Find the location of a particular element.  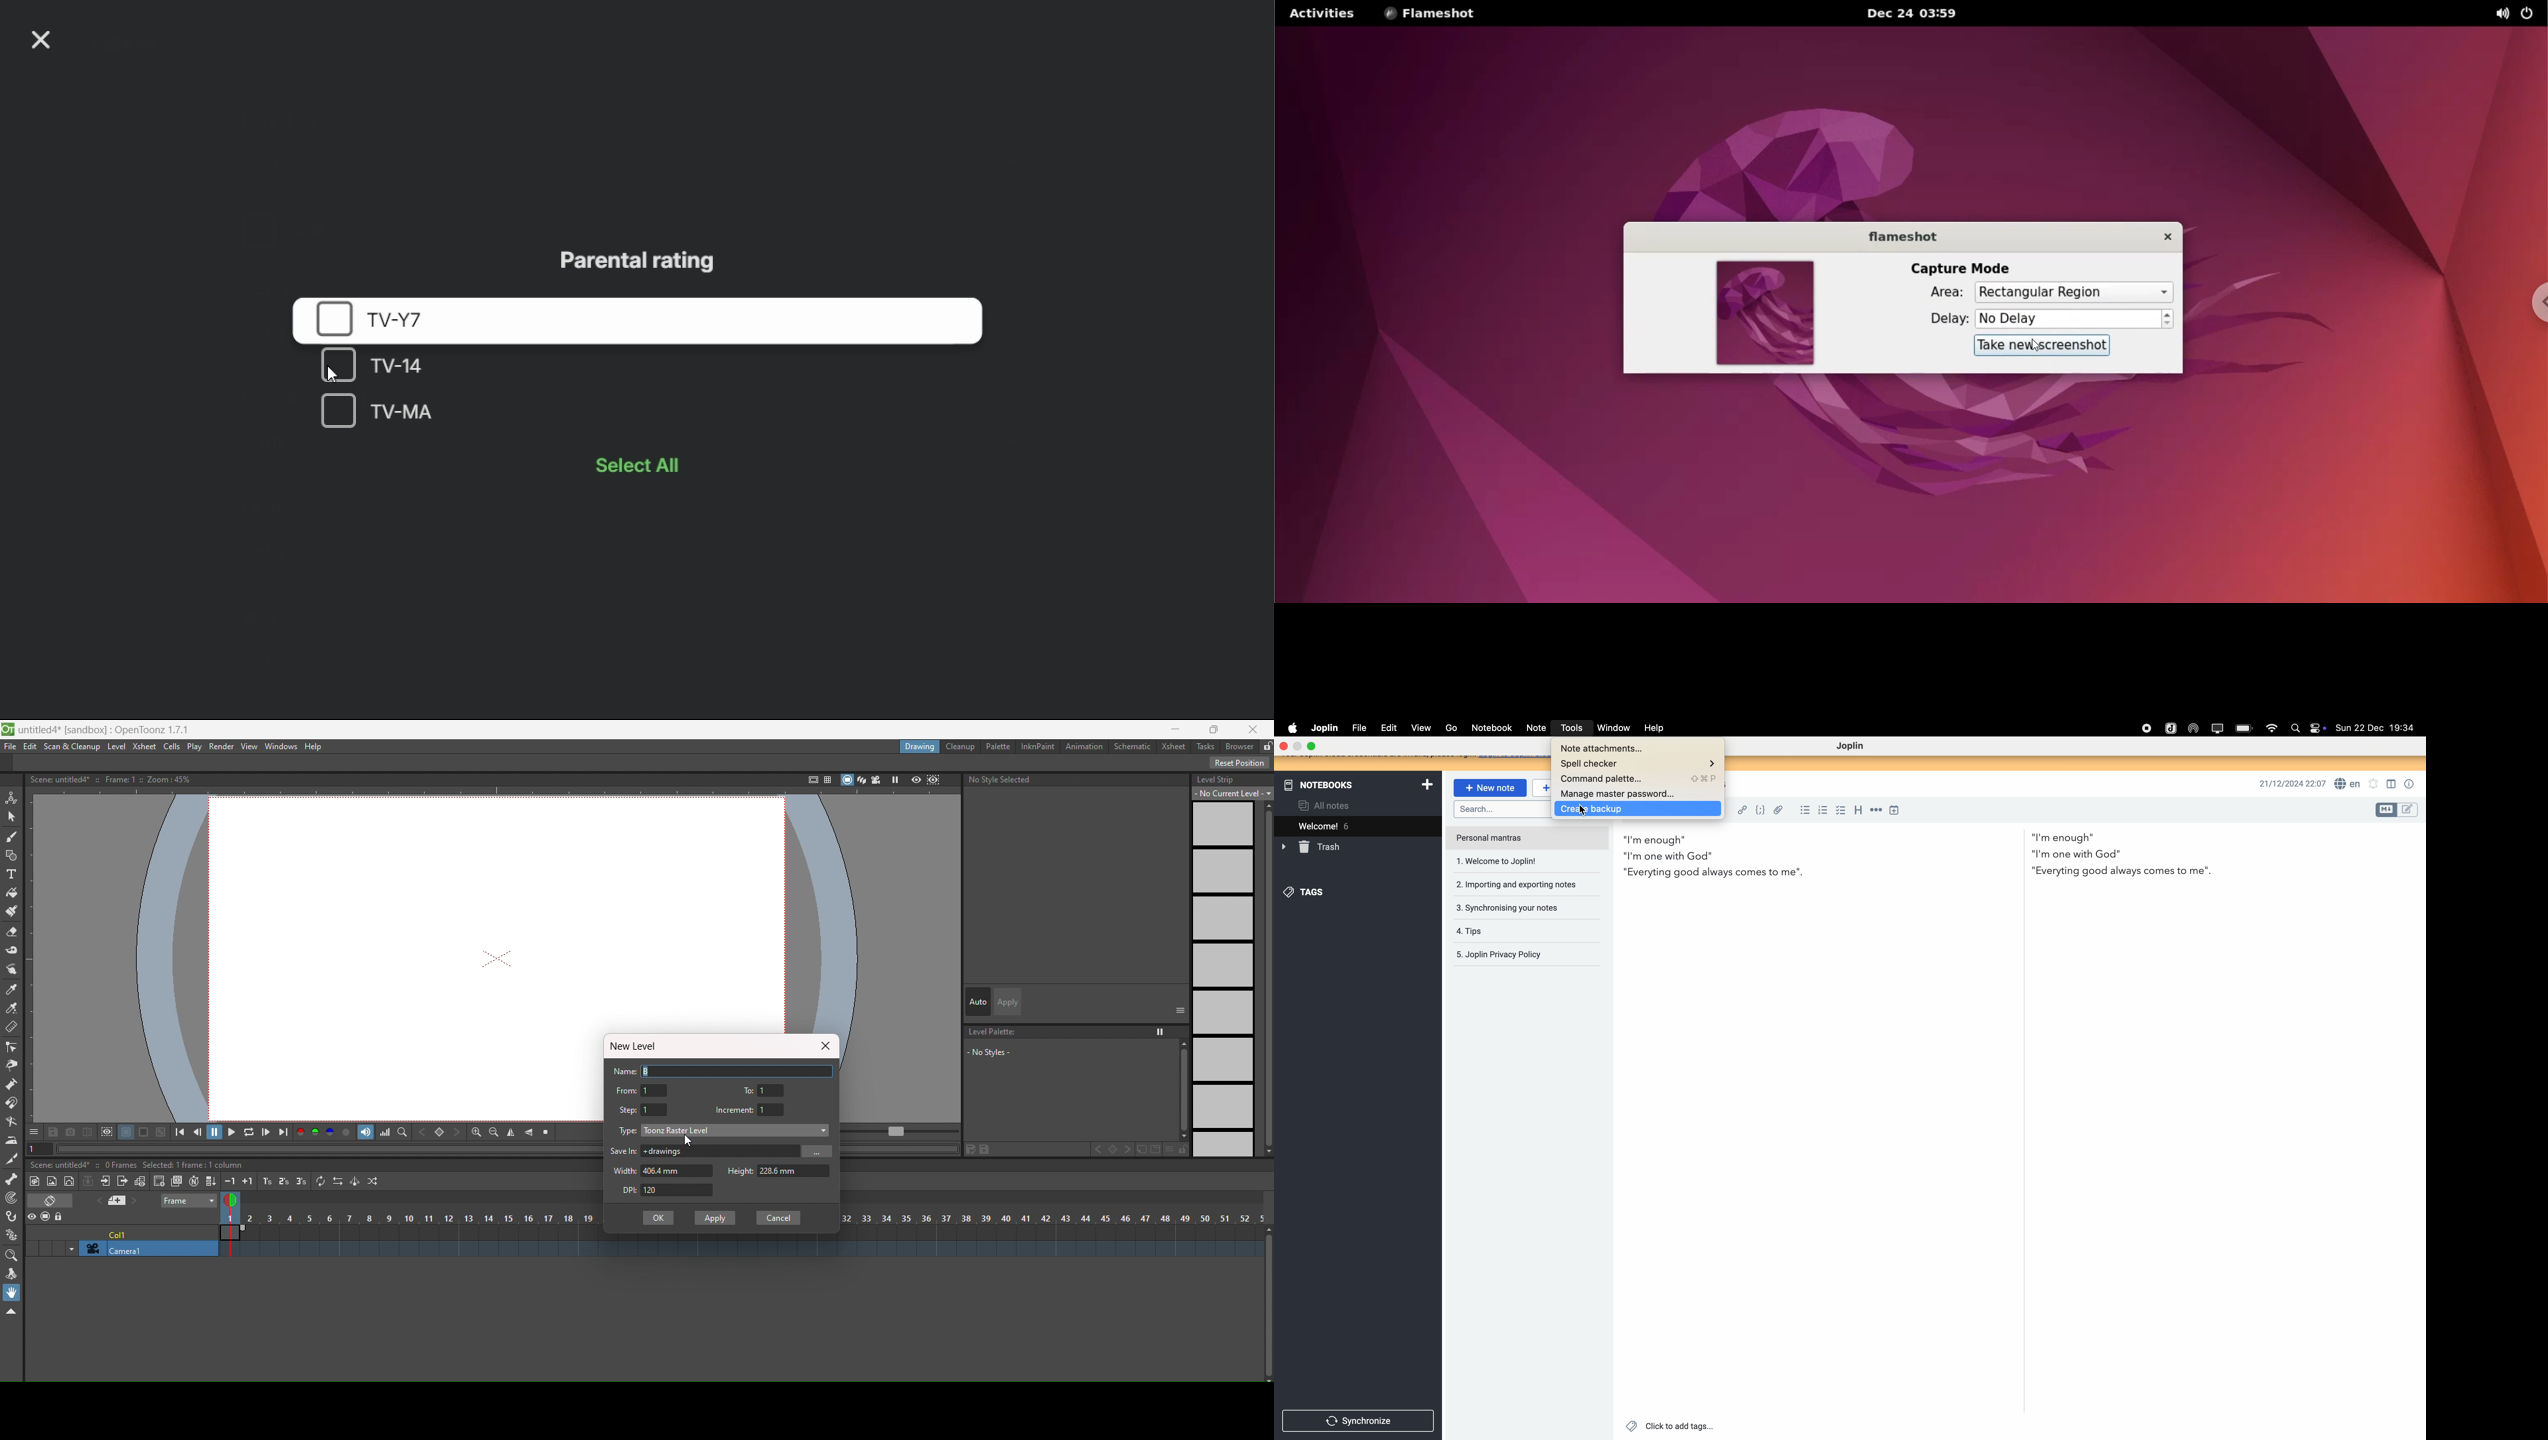

notebook is located at coordinates (1491, 728).